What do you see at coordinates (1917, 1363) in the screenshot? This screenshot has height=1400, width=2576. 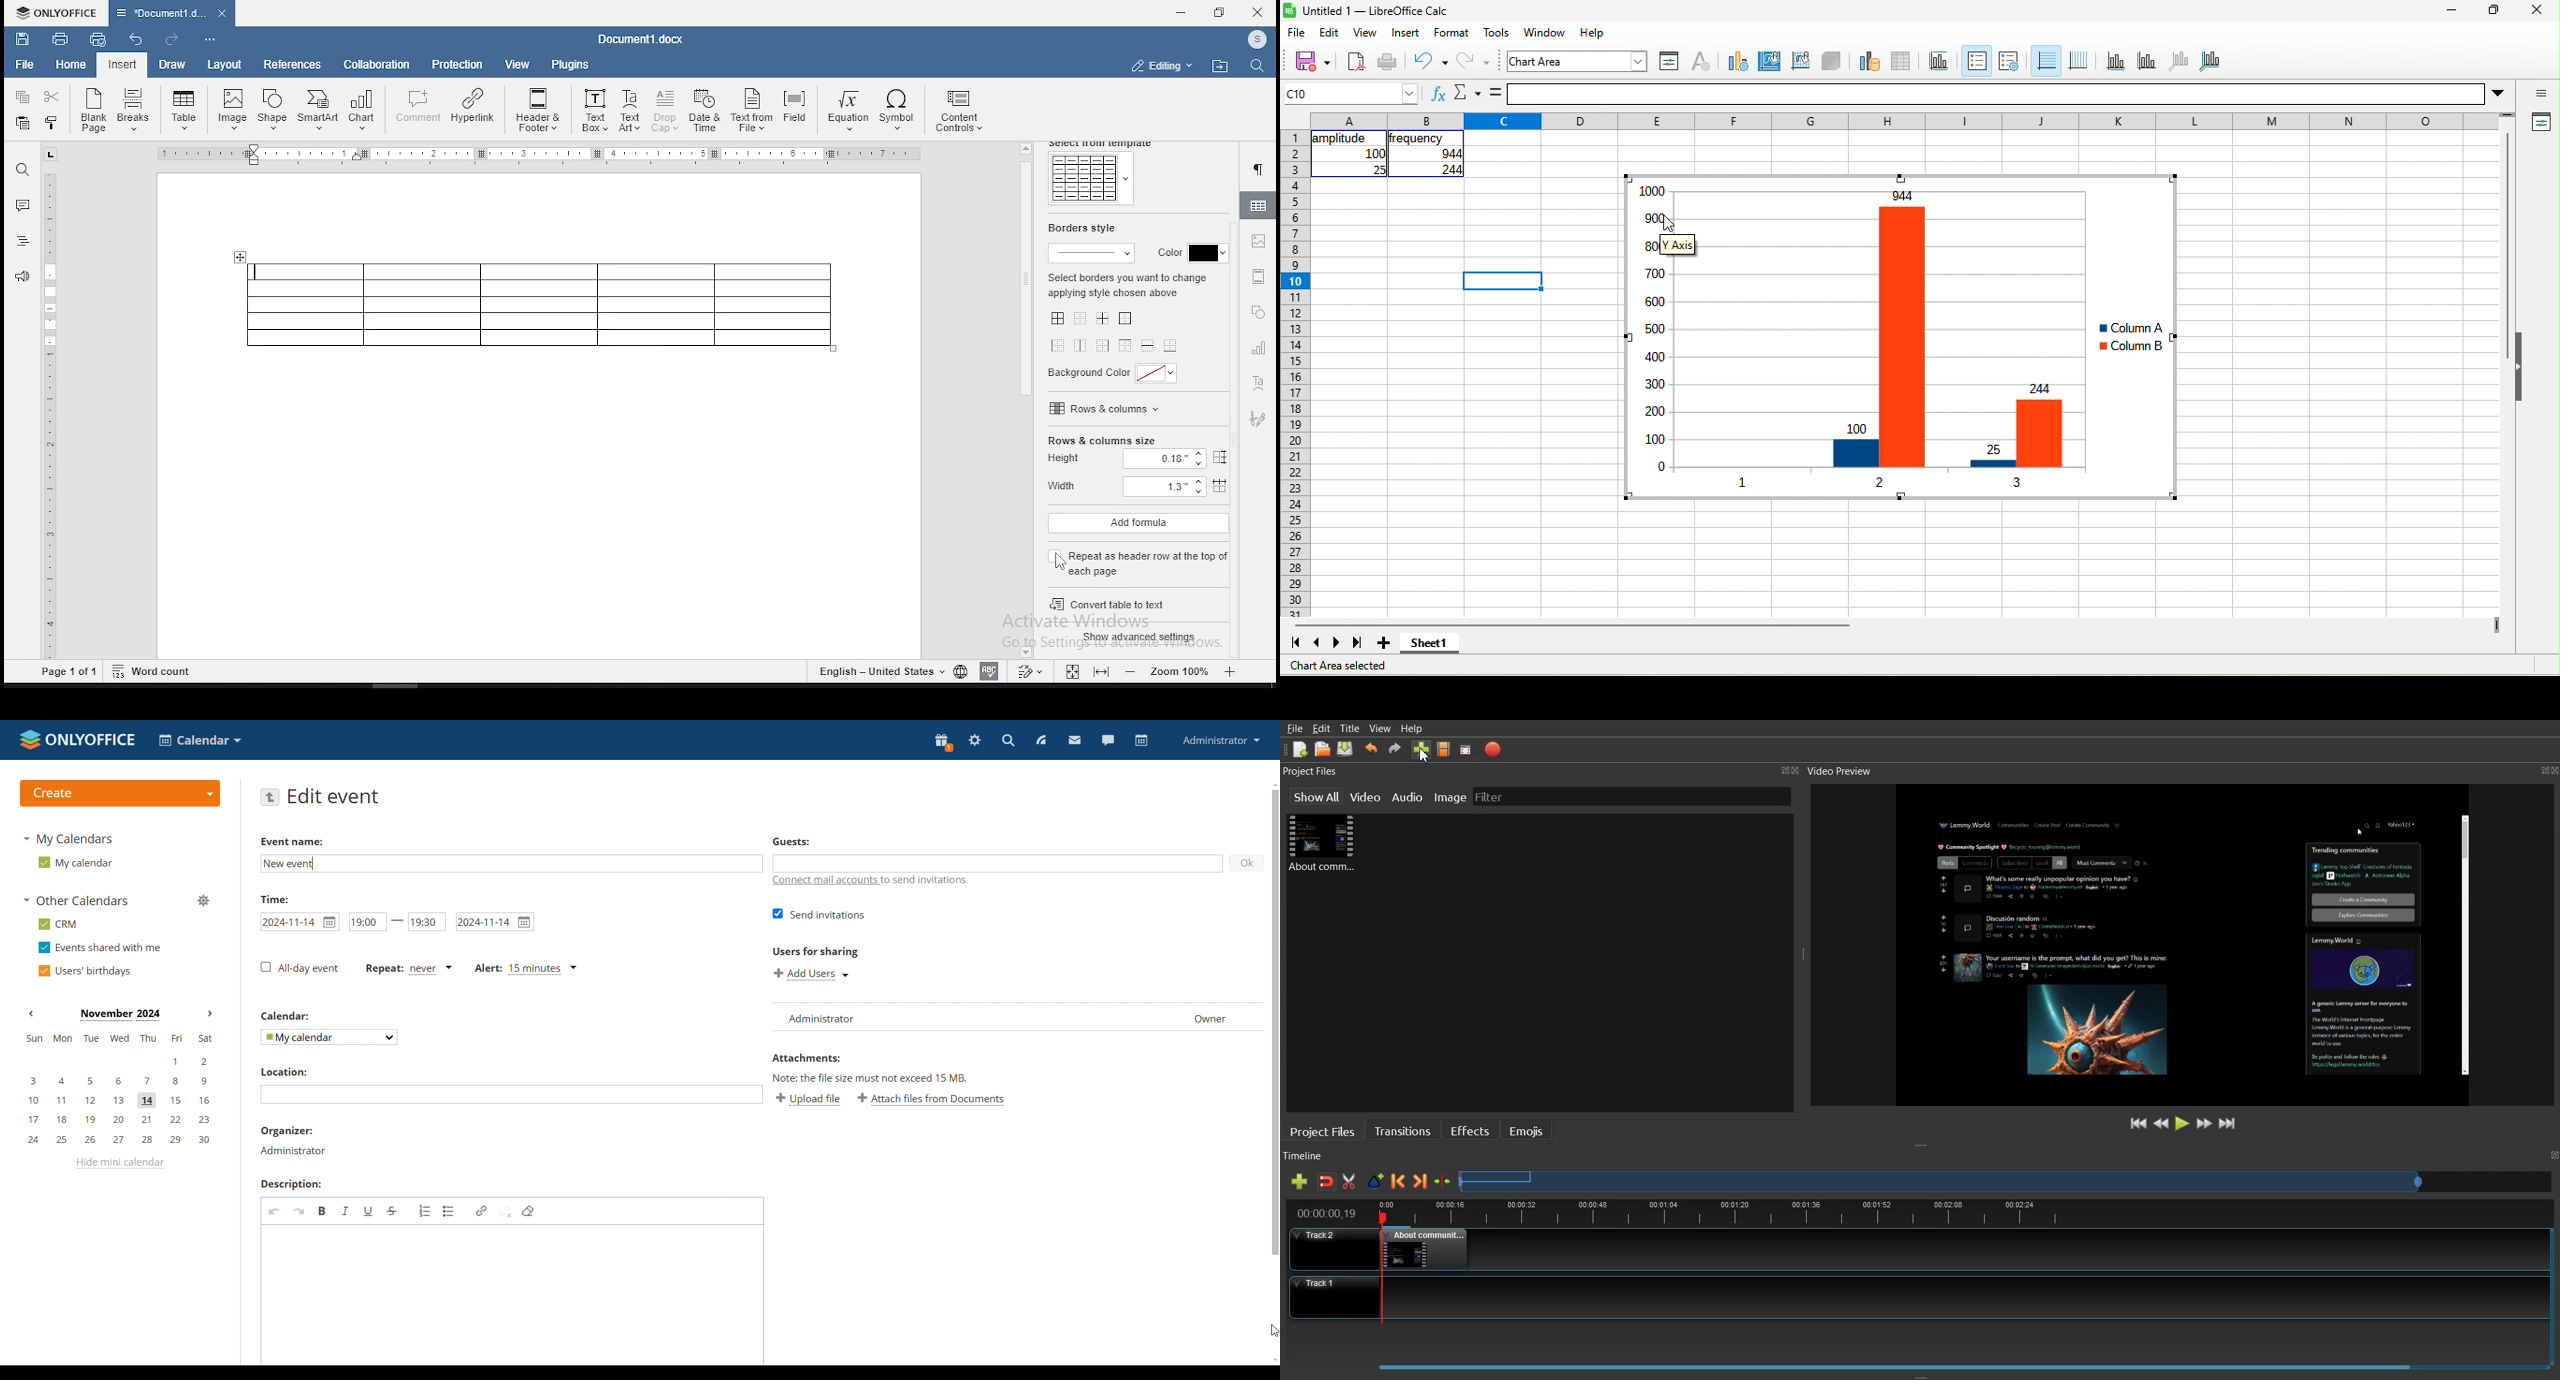 I see `Slider` at bounding box center [1917, 1363].